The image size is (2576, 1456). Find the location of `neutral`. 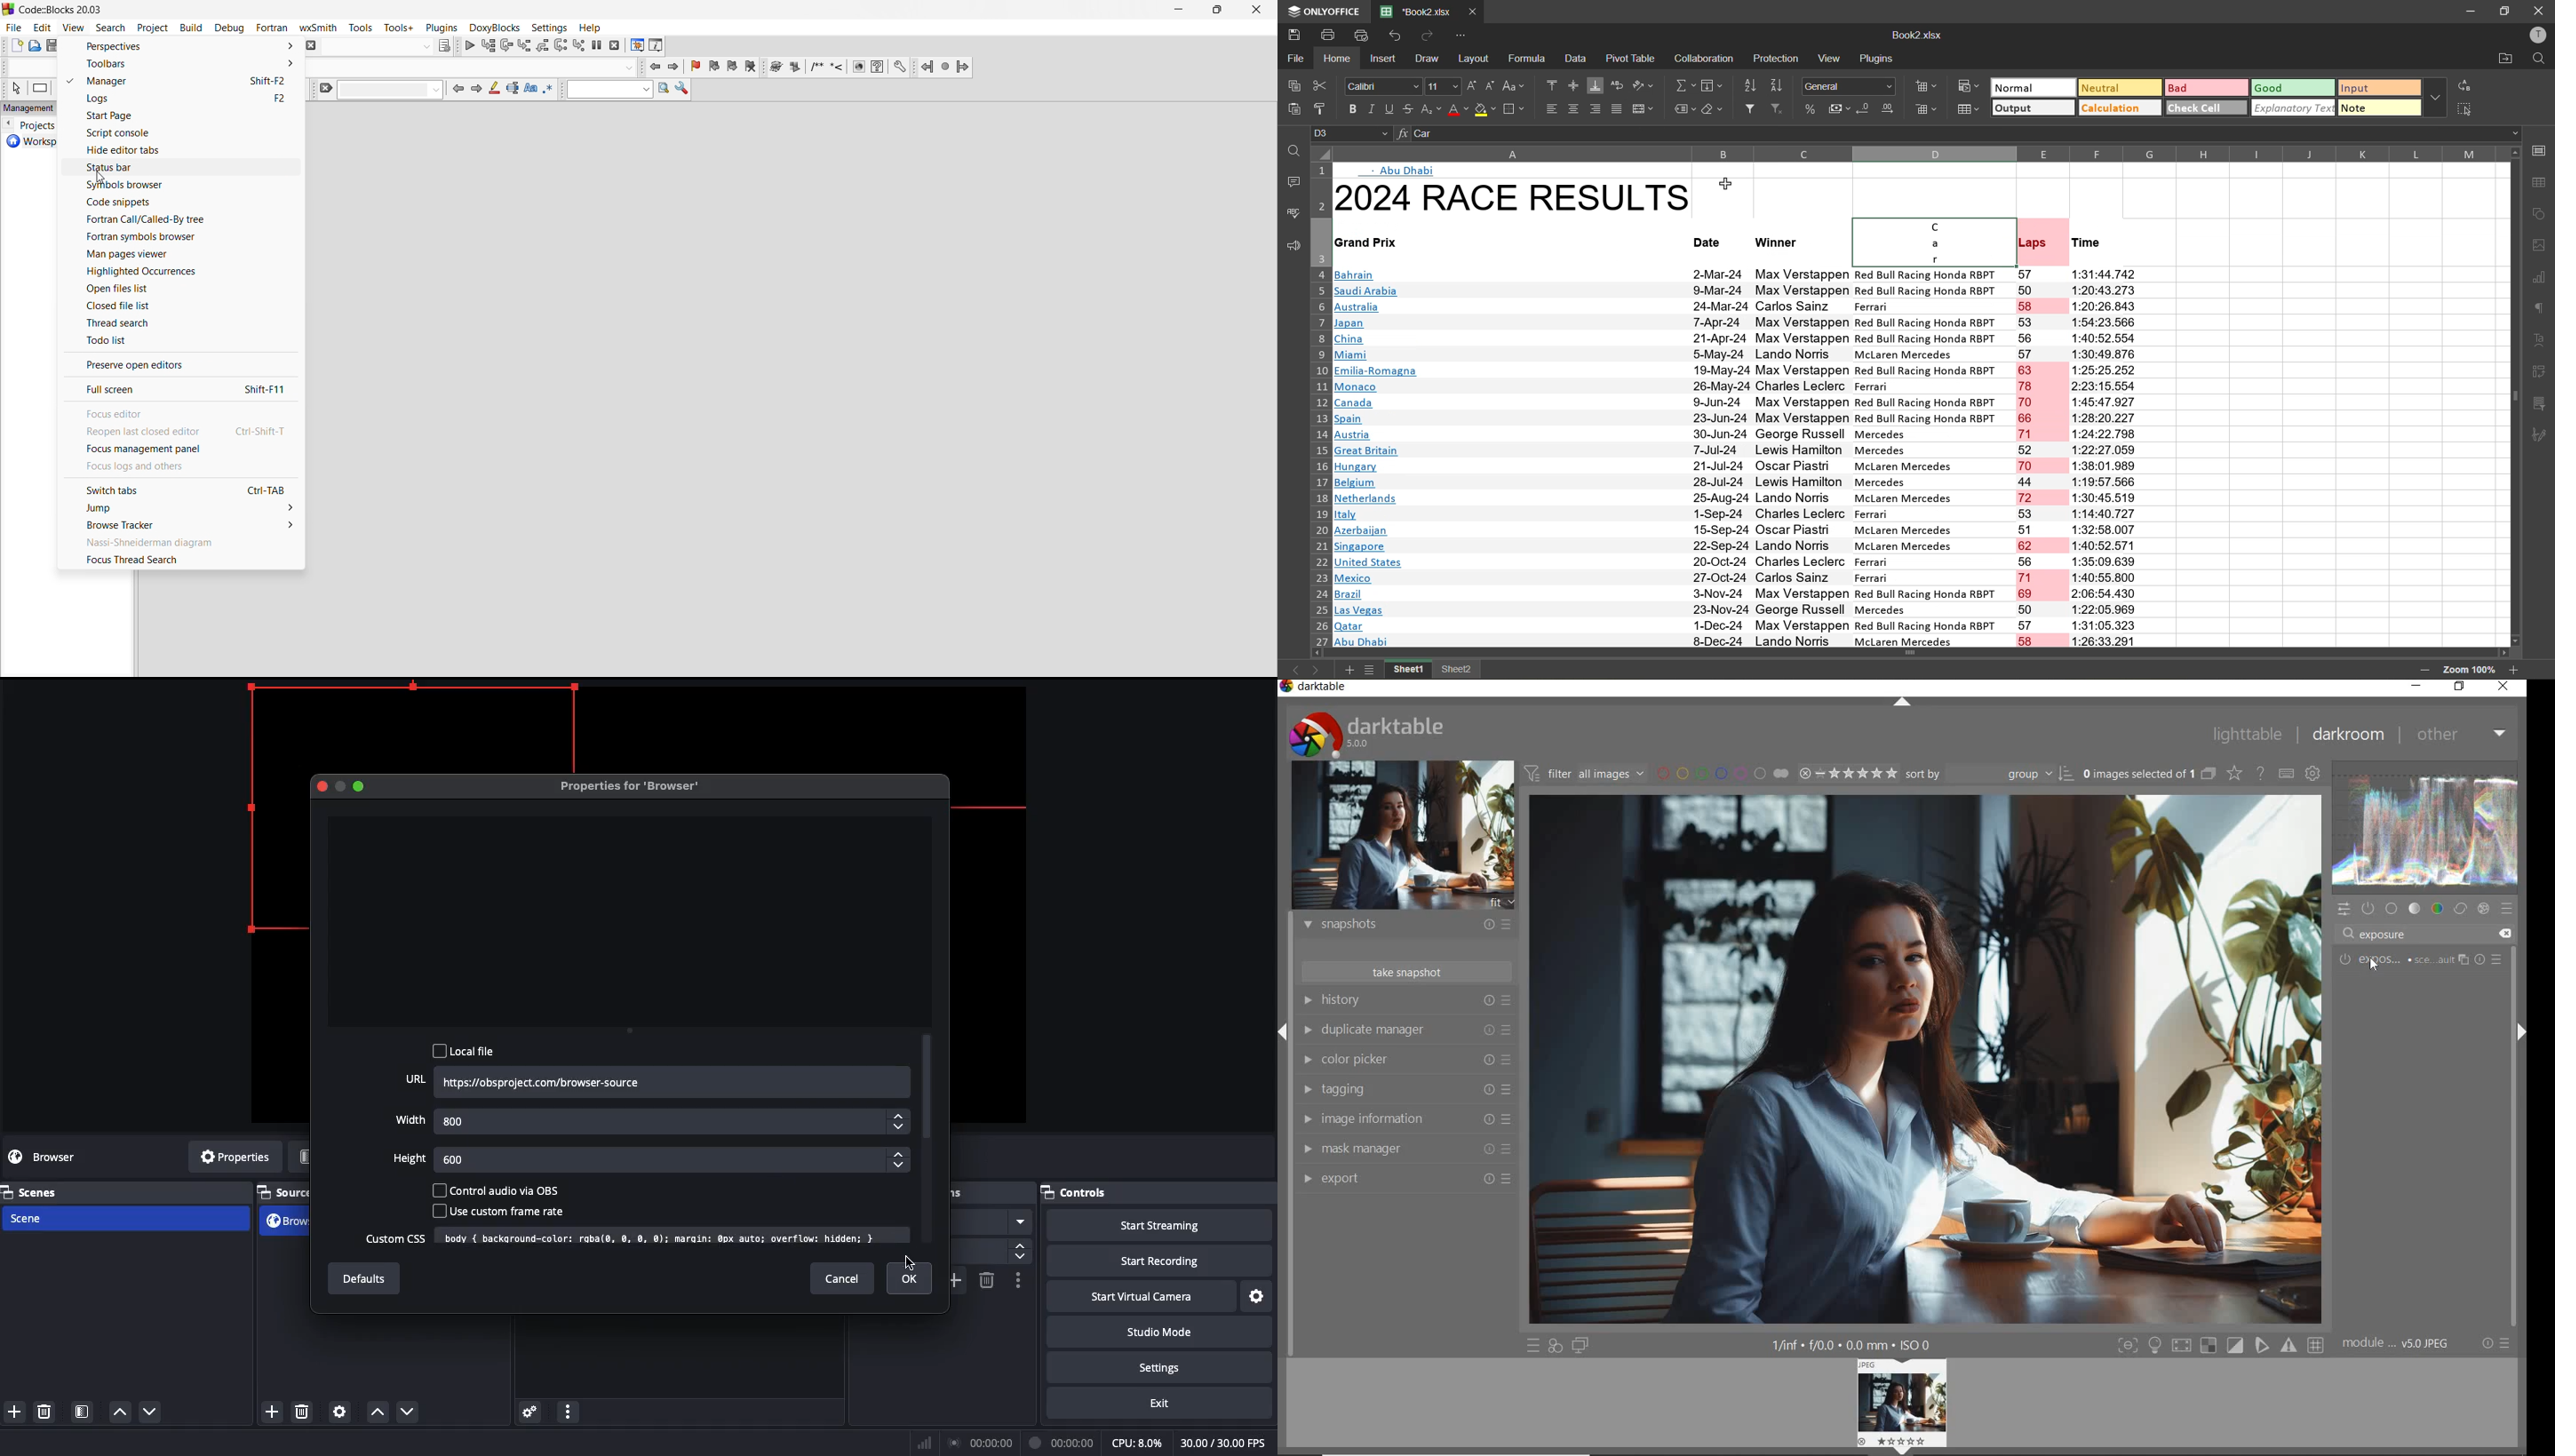

neutral is located at coordinates (2120, 88).